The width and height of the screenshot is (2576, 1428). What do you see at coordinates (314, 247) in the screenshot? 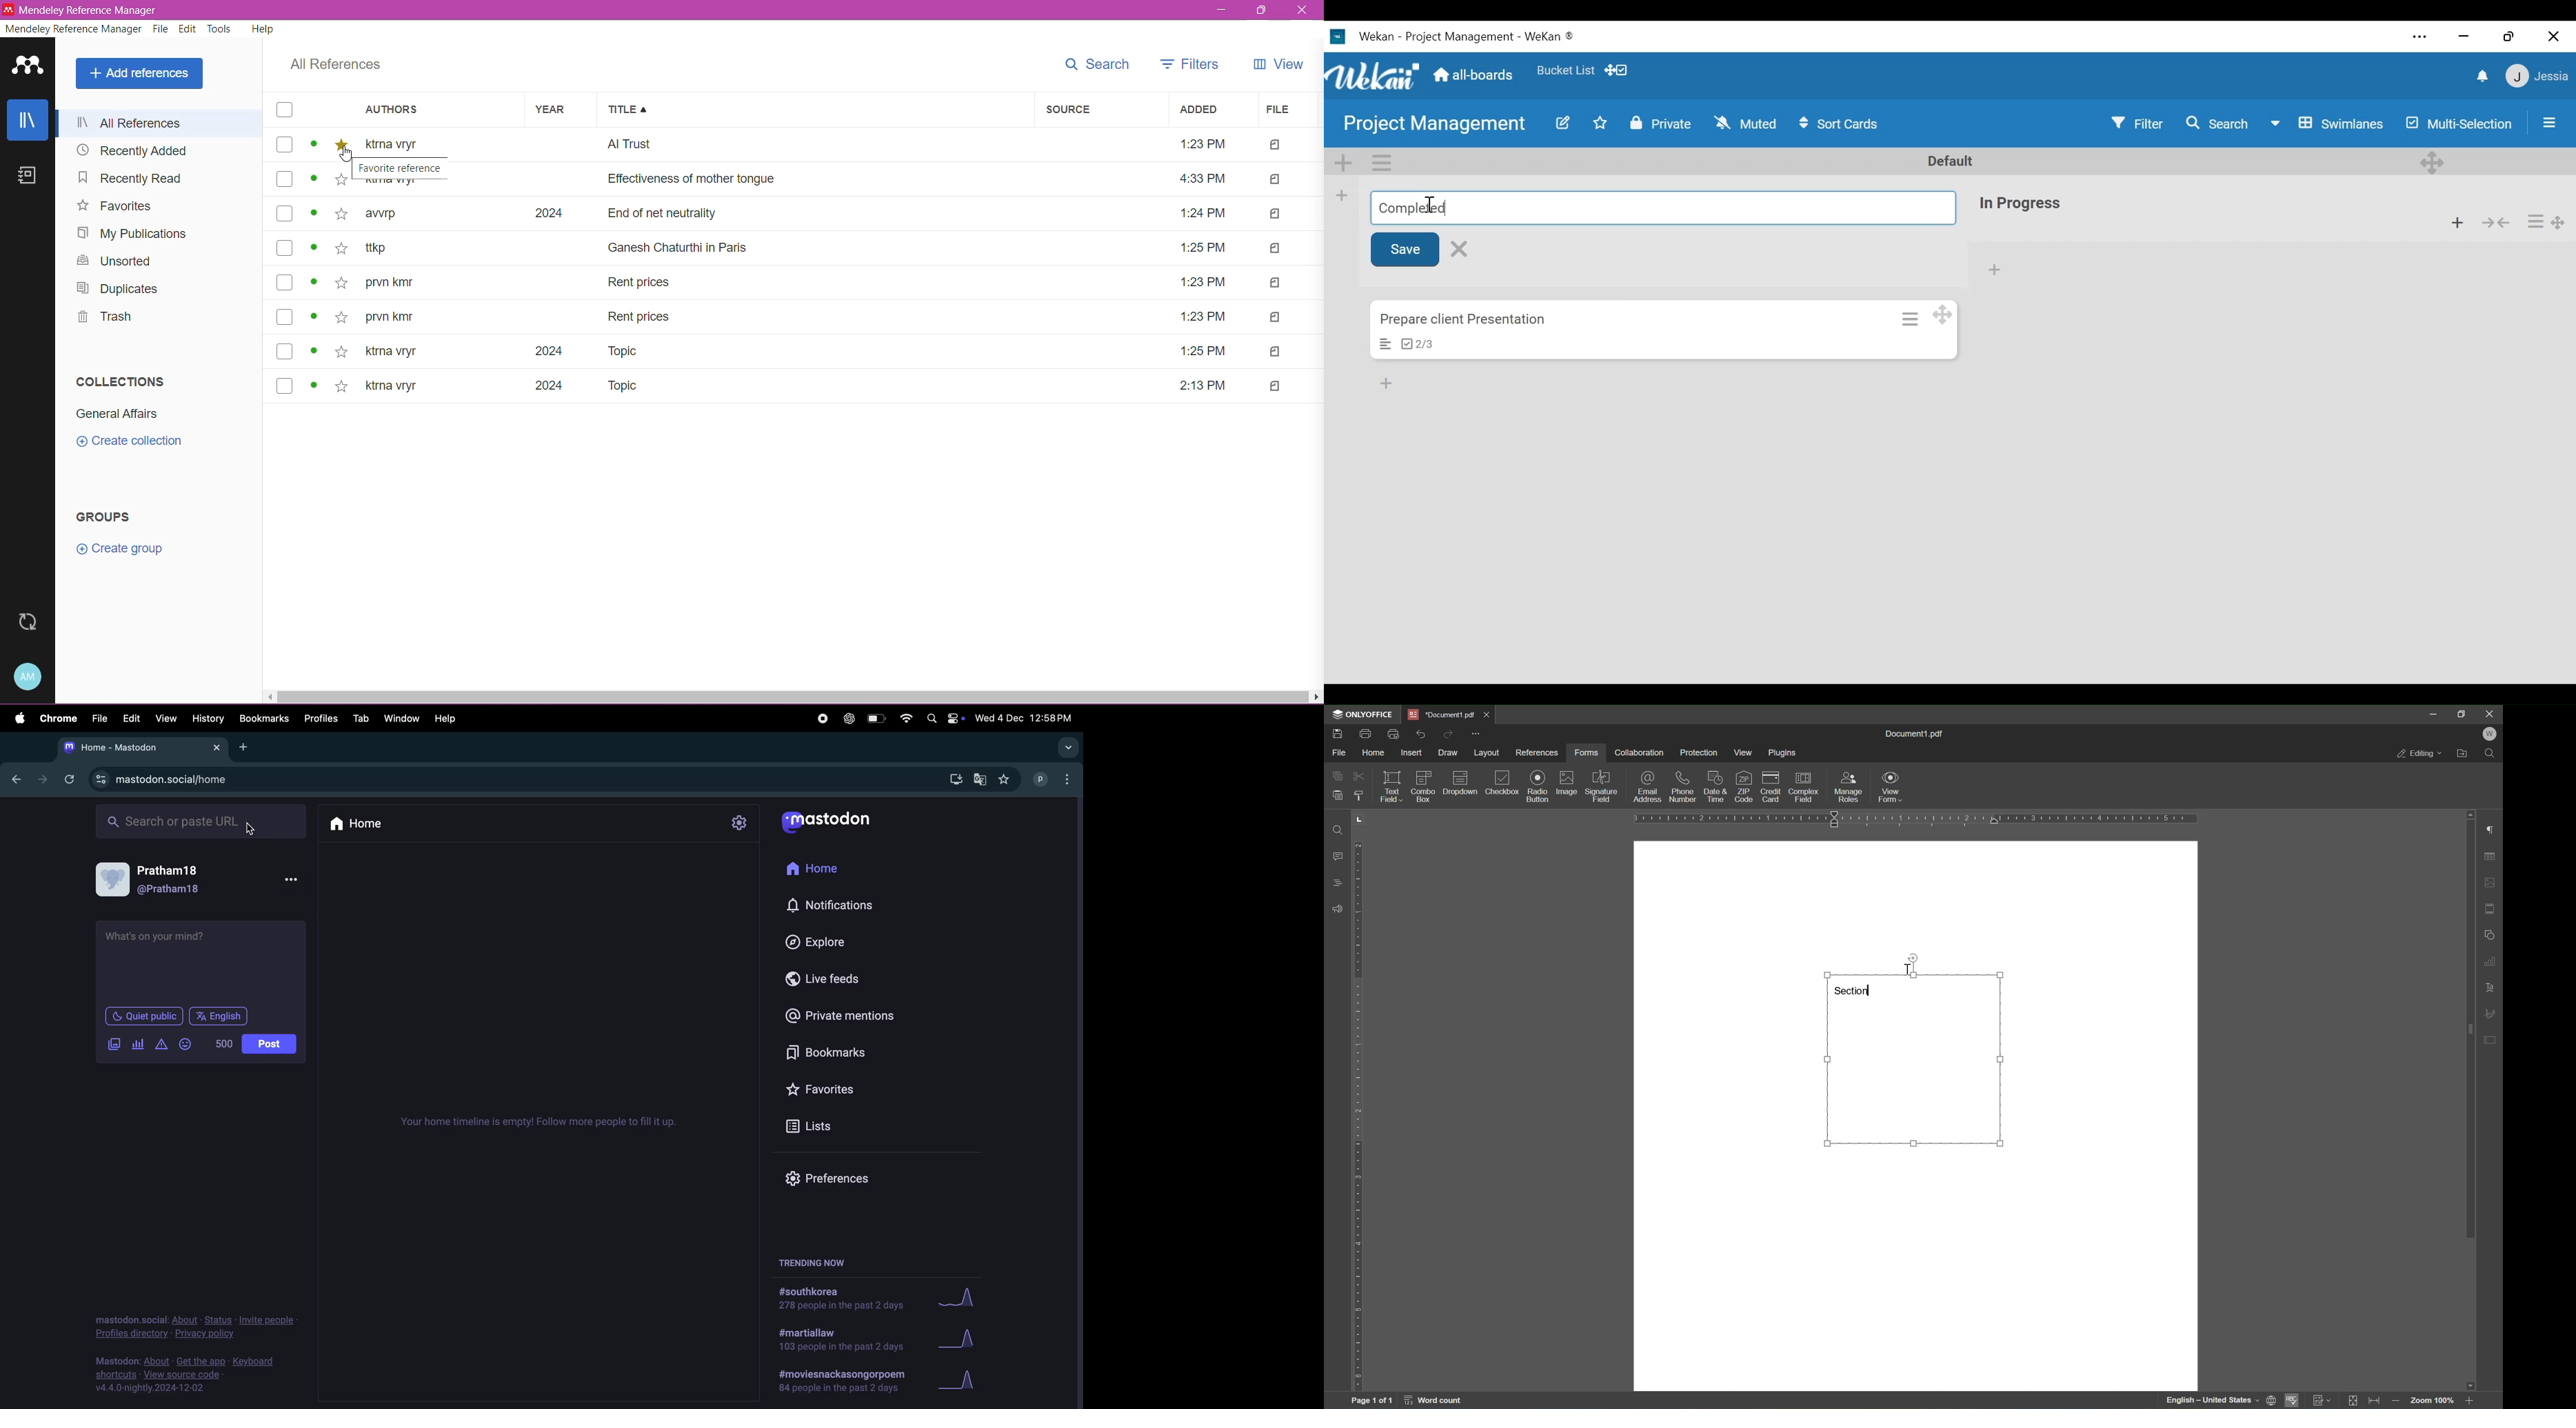
I see `Click to see more details` at bounding box center [314, 247].